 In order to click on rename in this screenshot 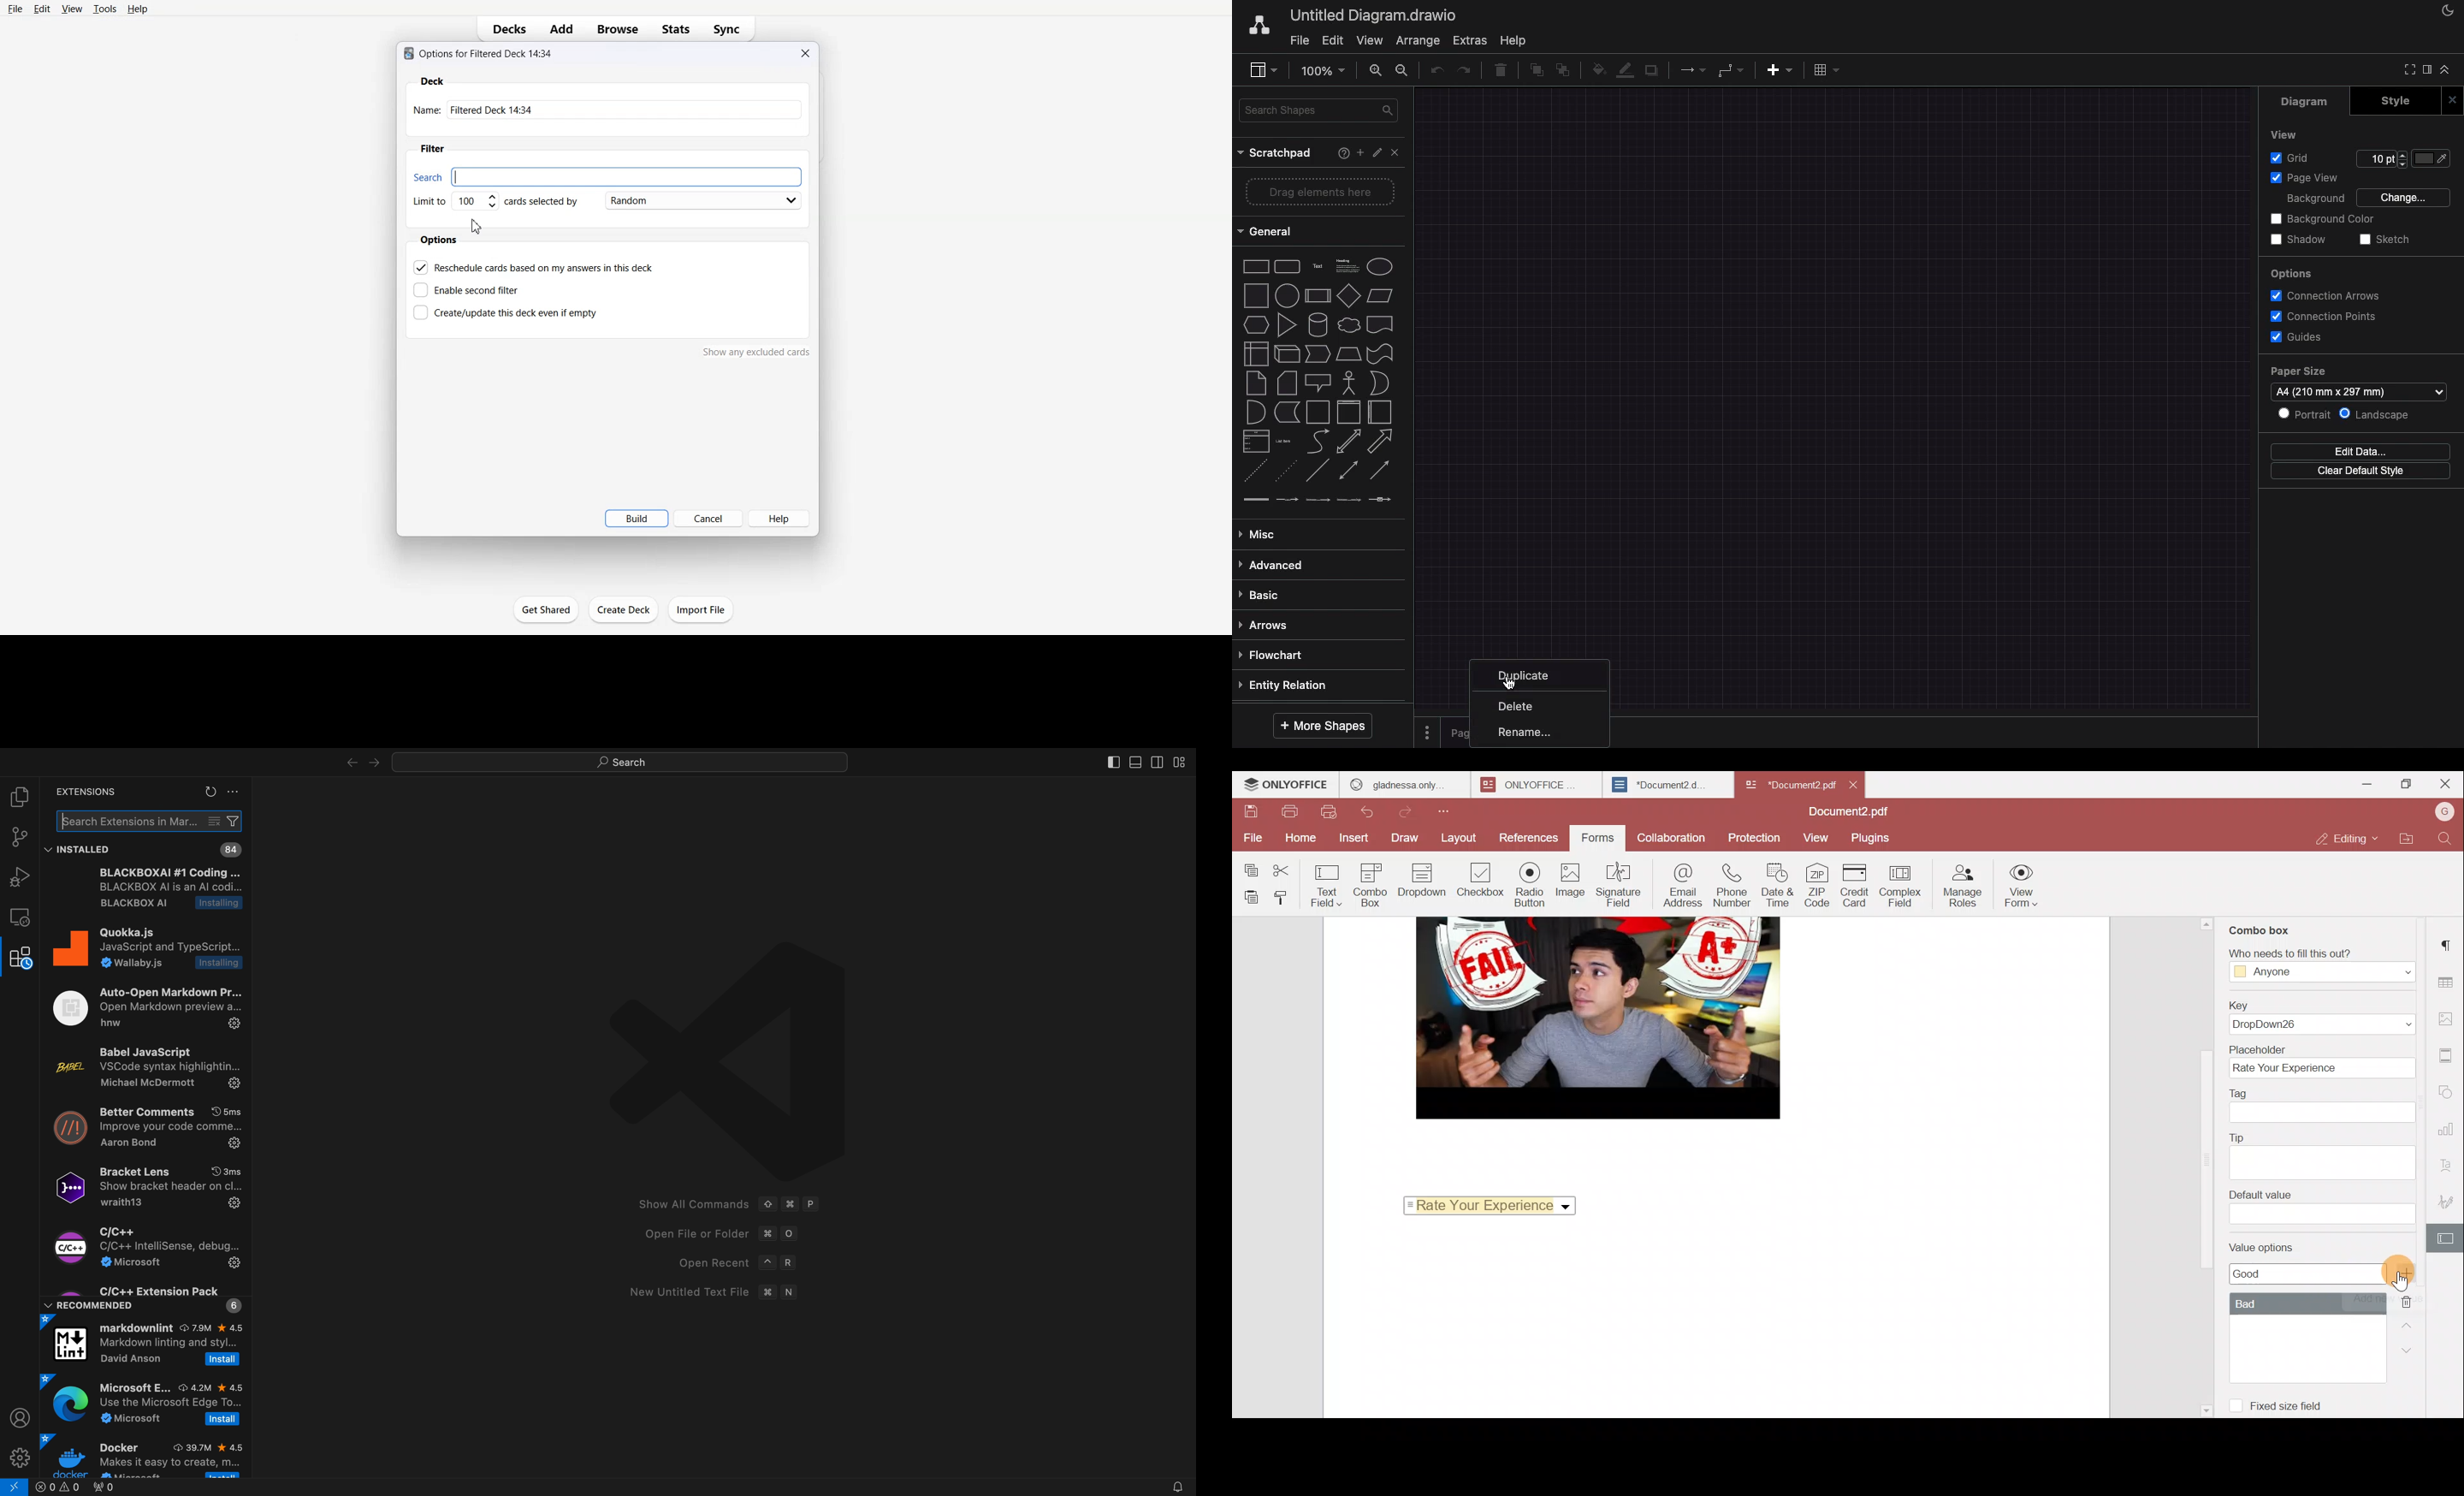, I will do `click(1539, 731)`.